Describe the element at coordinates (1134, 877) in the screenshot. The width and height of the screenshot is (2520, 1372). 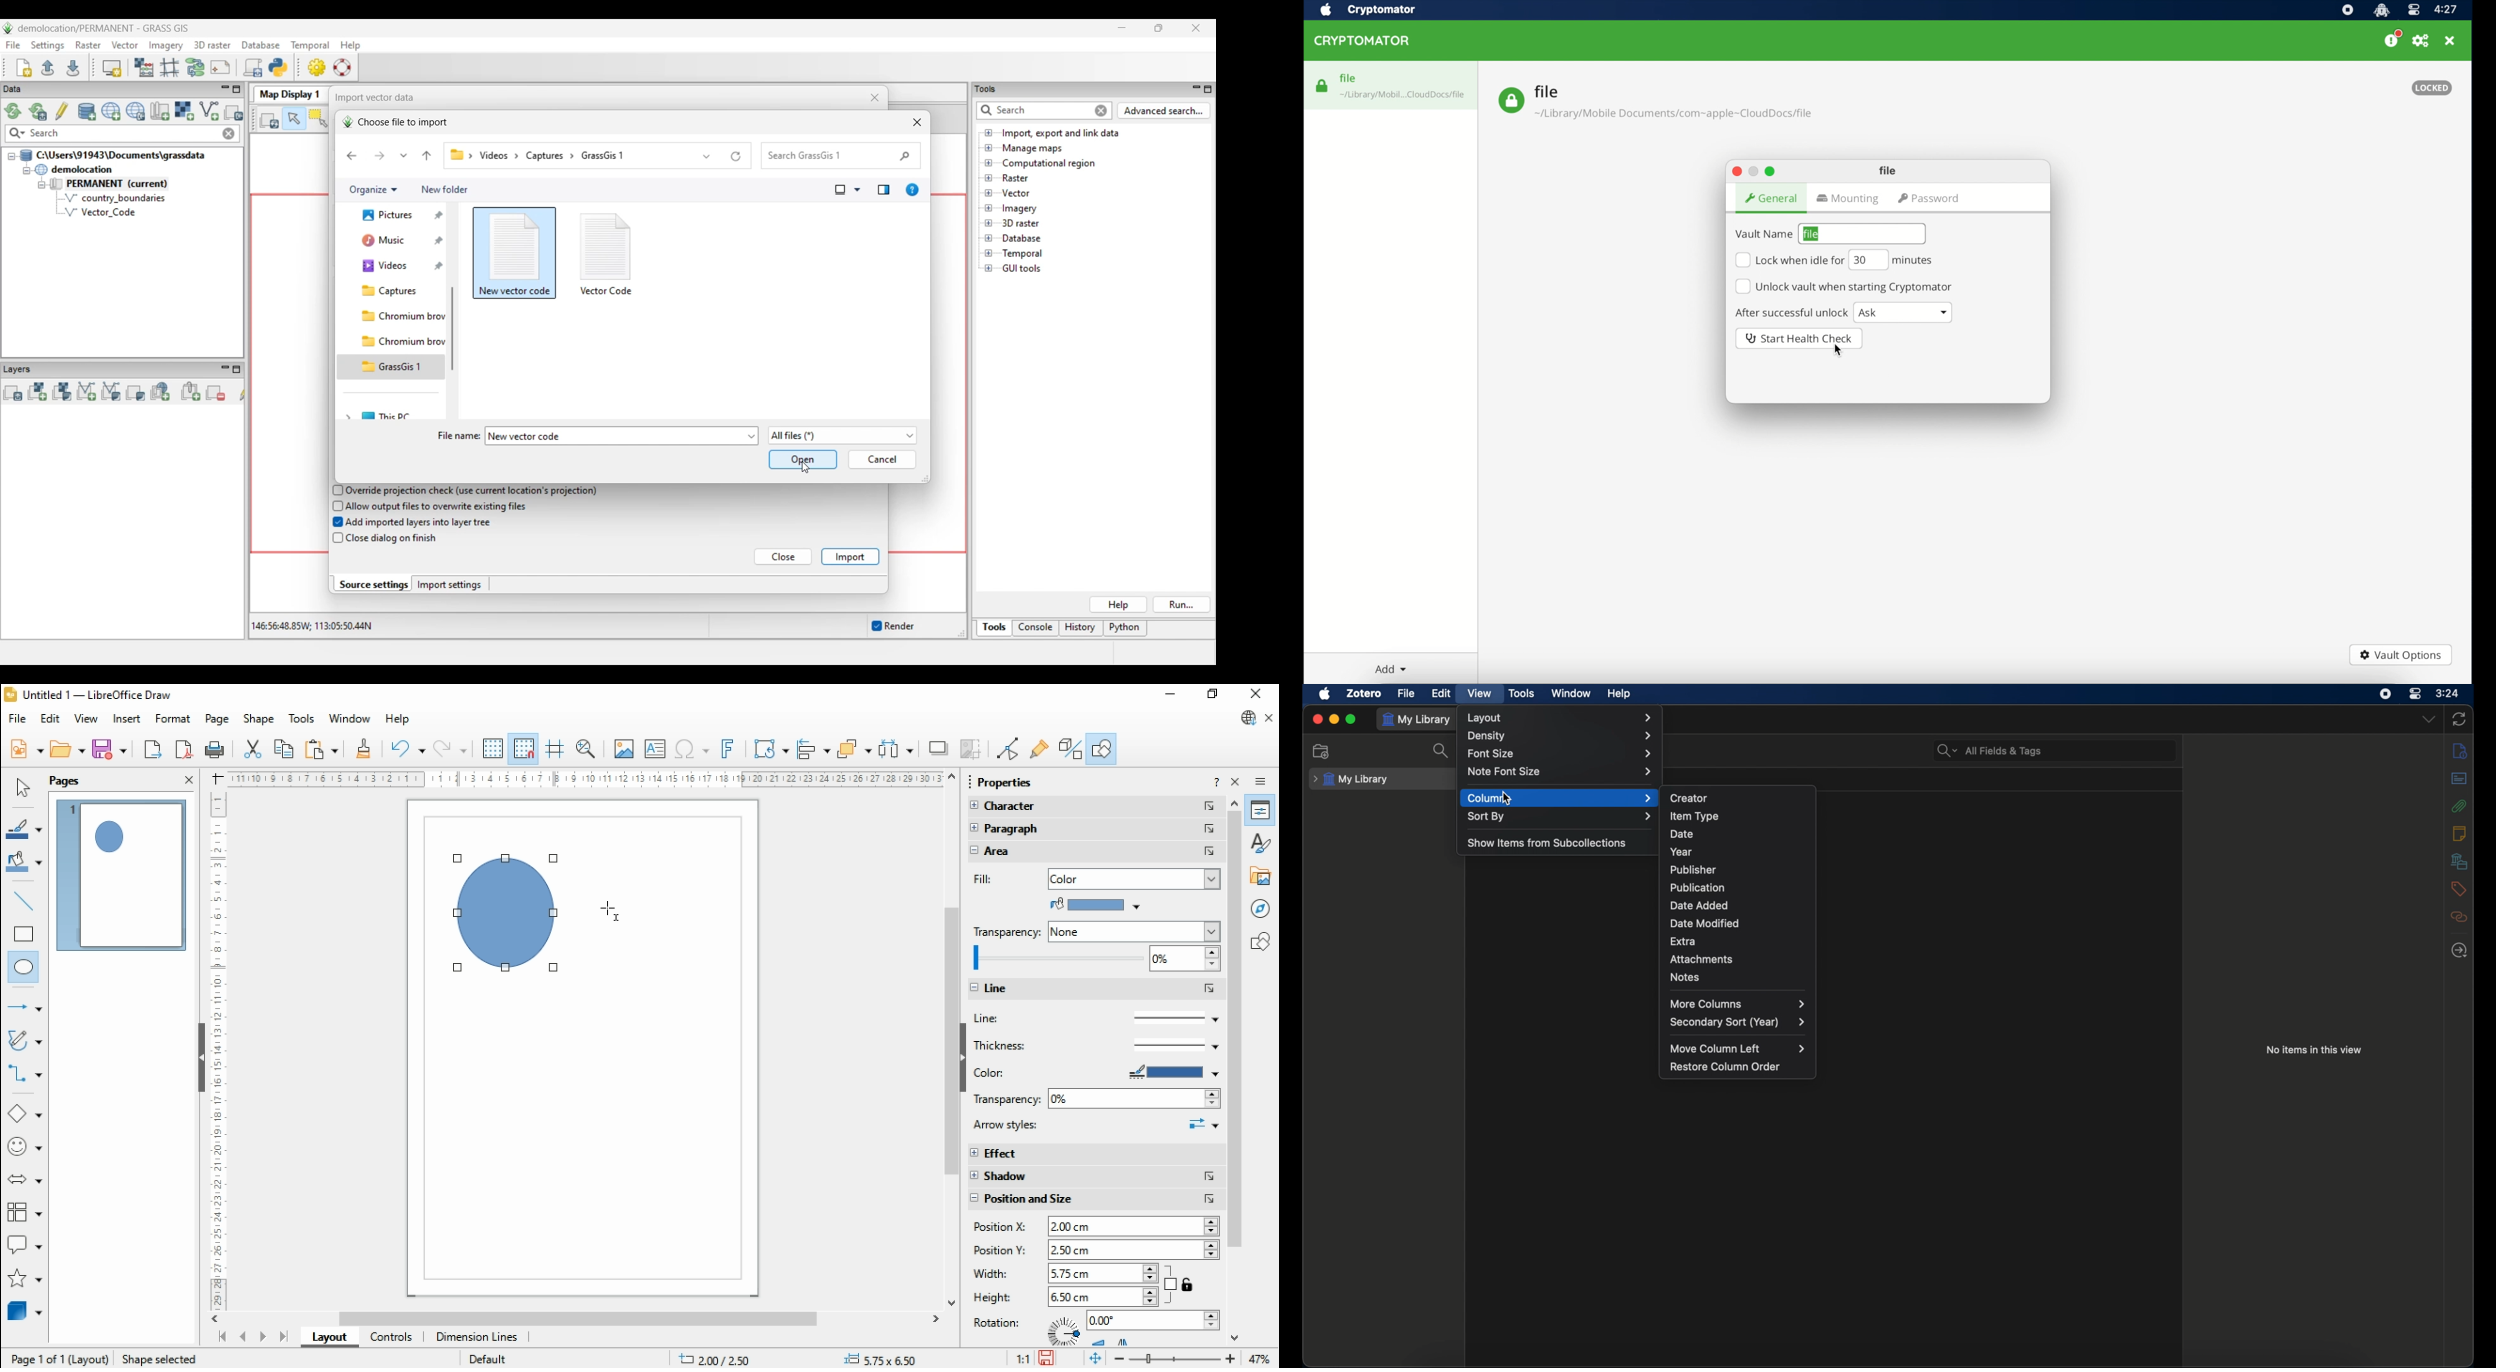
I see `color` at that location.